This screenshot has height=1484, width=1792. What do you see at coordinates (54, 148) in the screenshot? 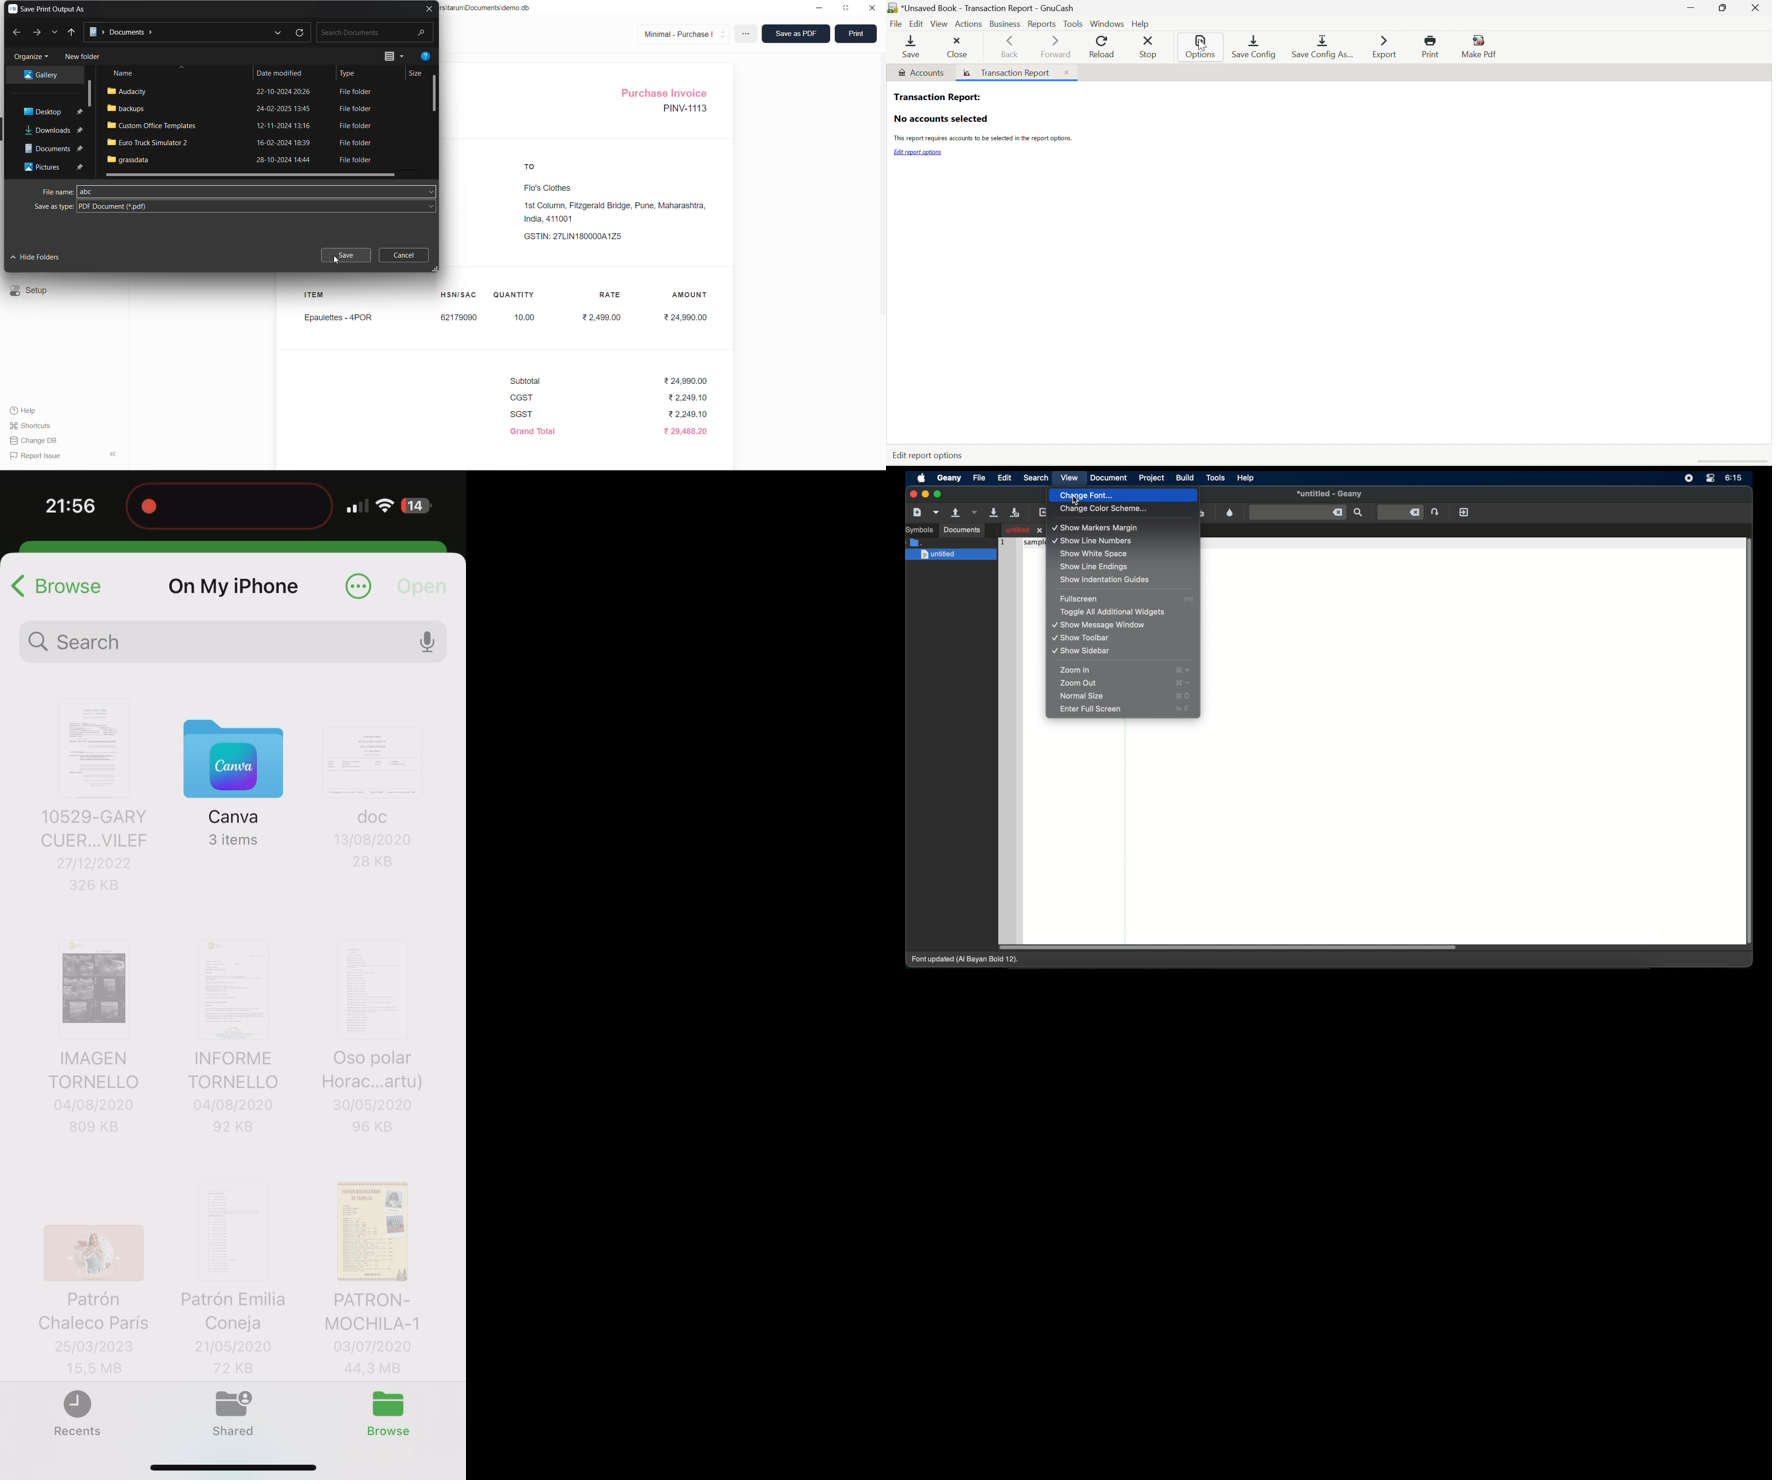
I see `Documents` at bounding box center [54, 148].